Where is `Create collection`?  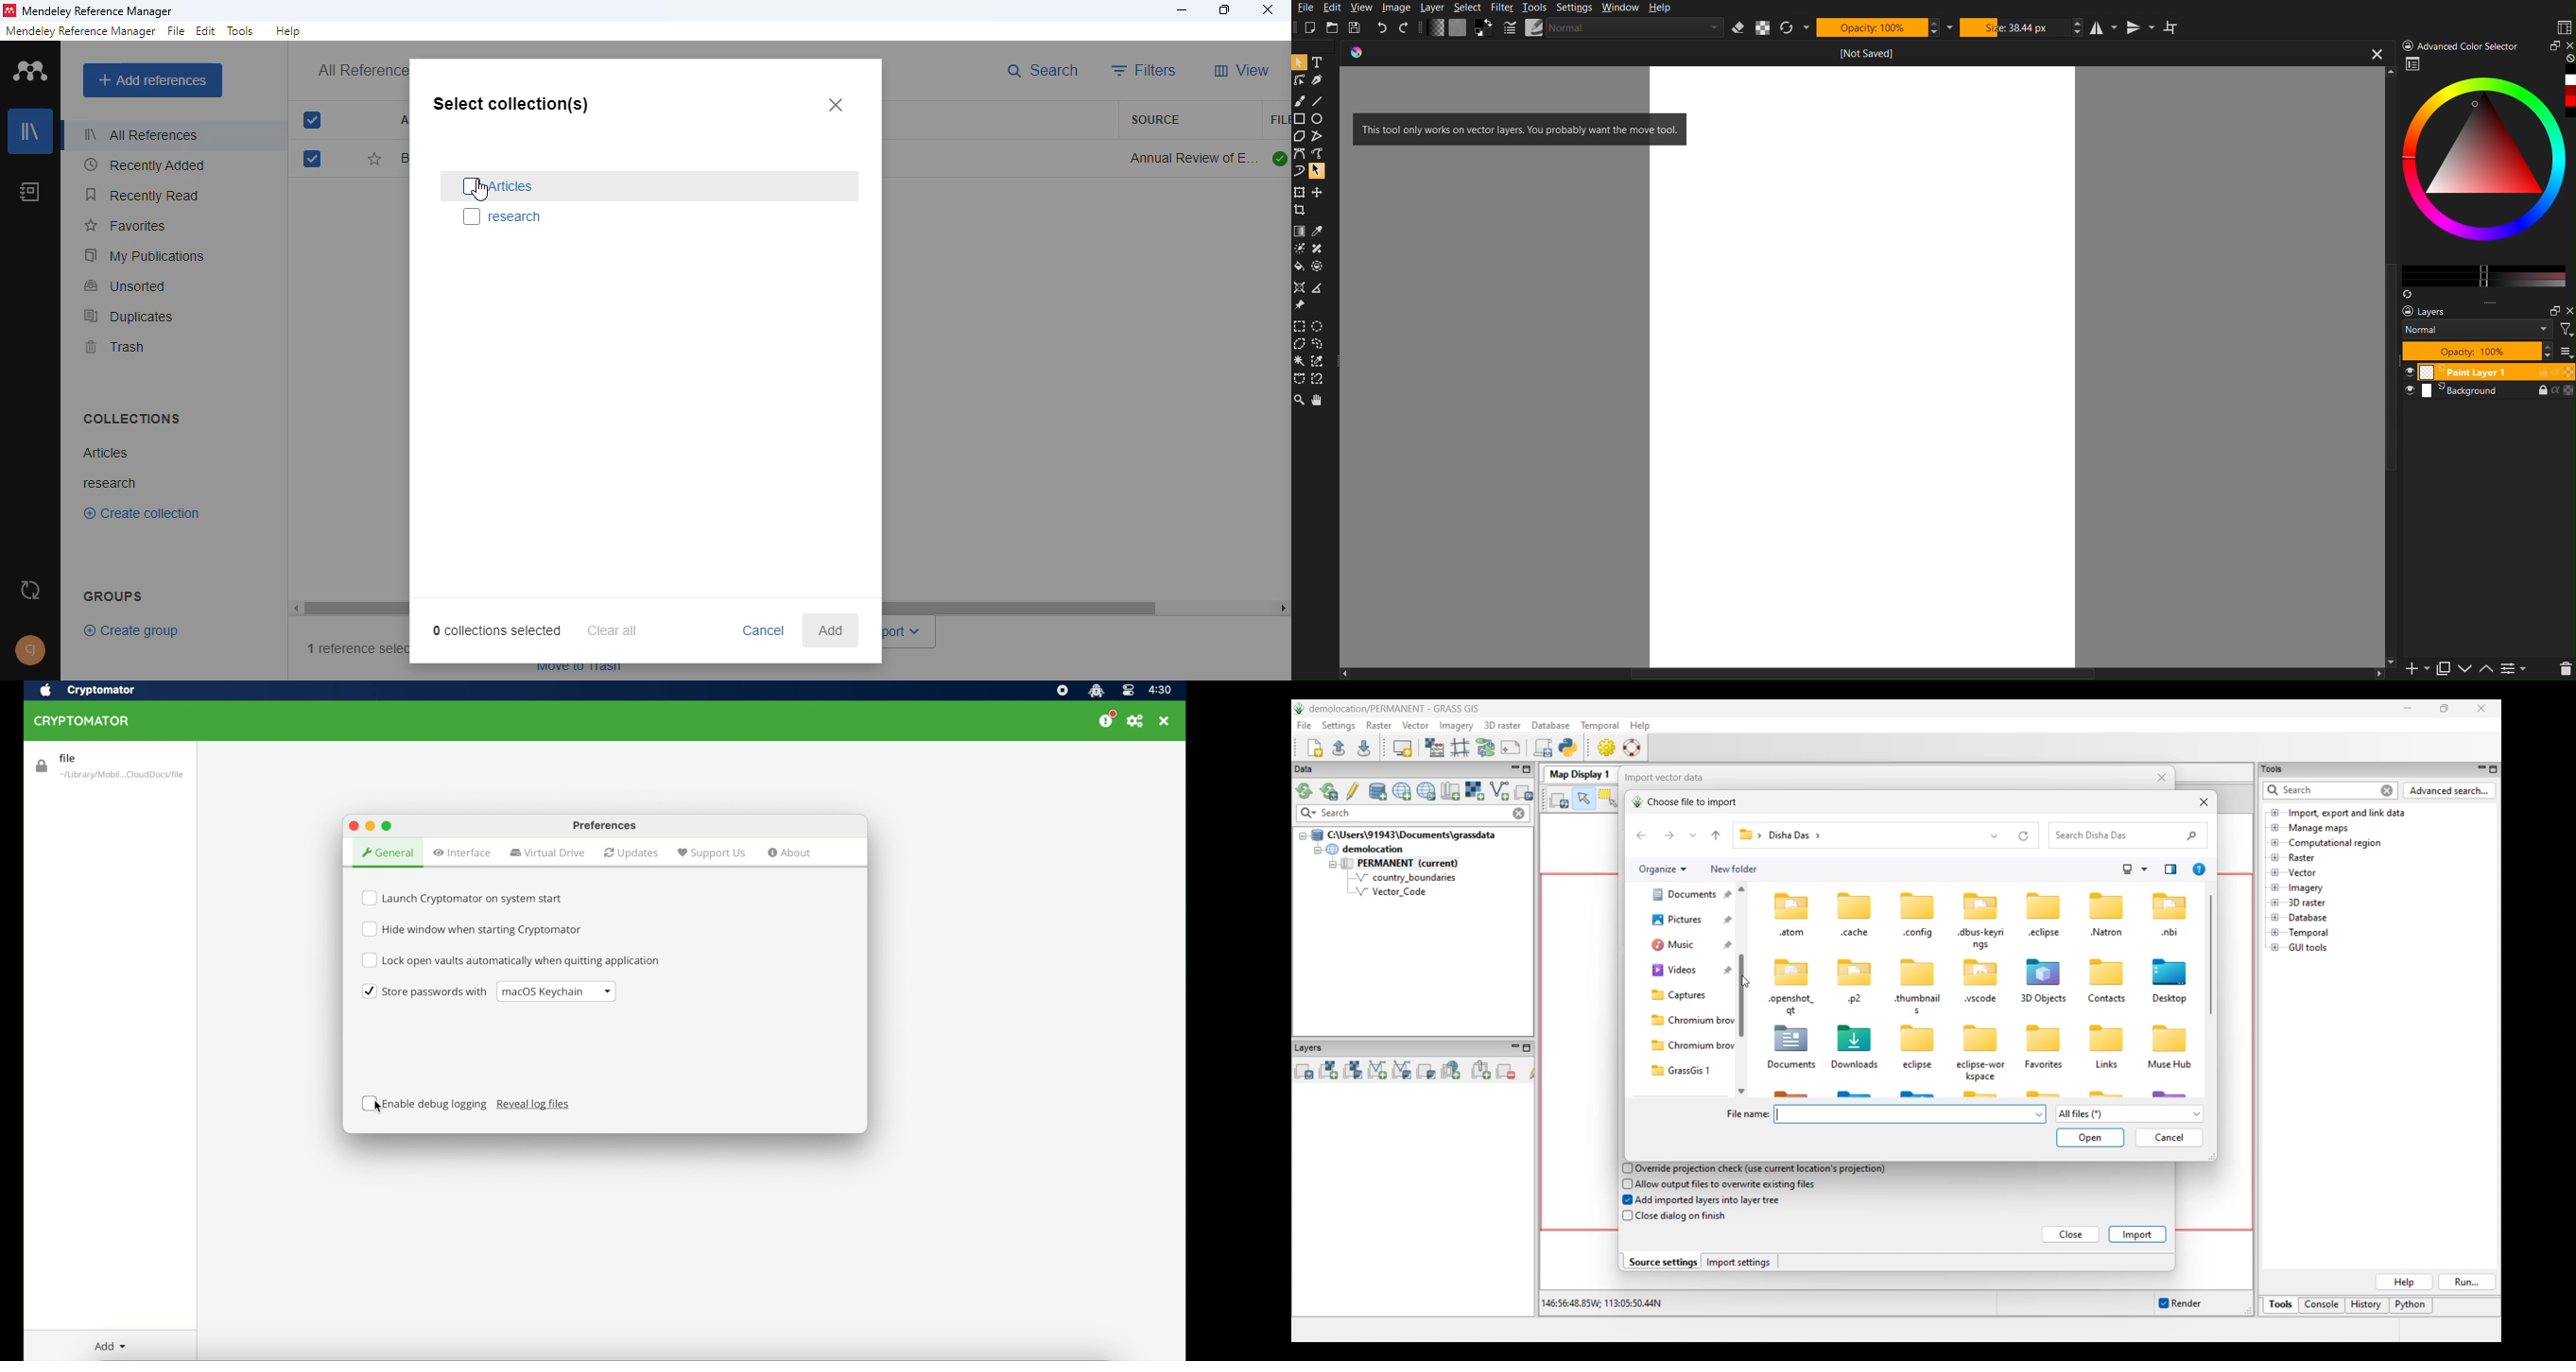 Create collection is located at coordinates (141, 516).